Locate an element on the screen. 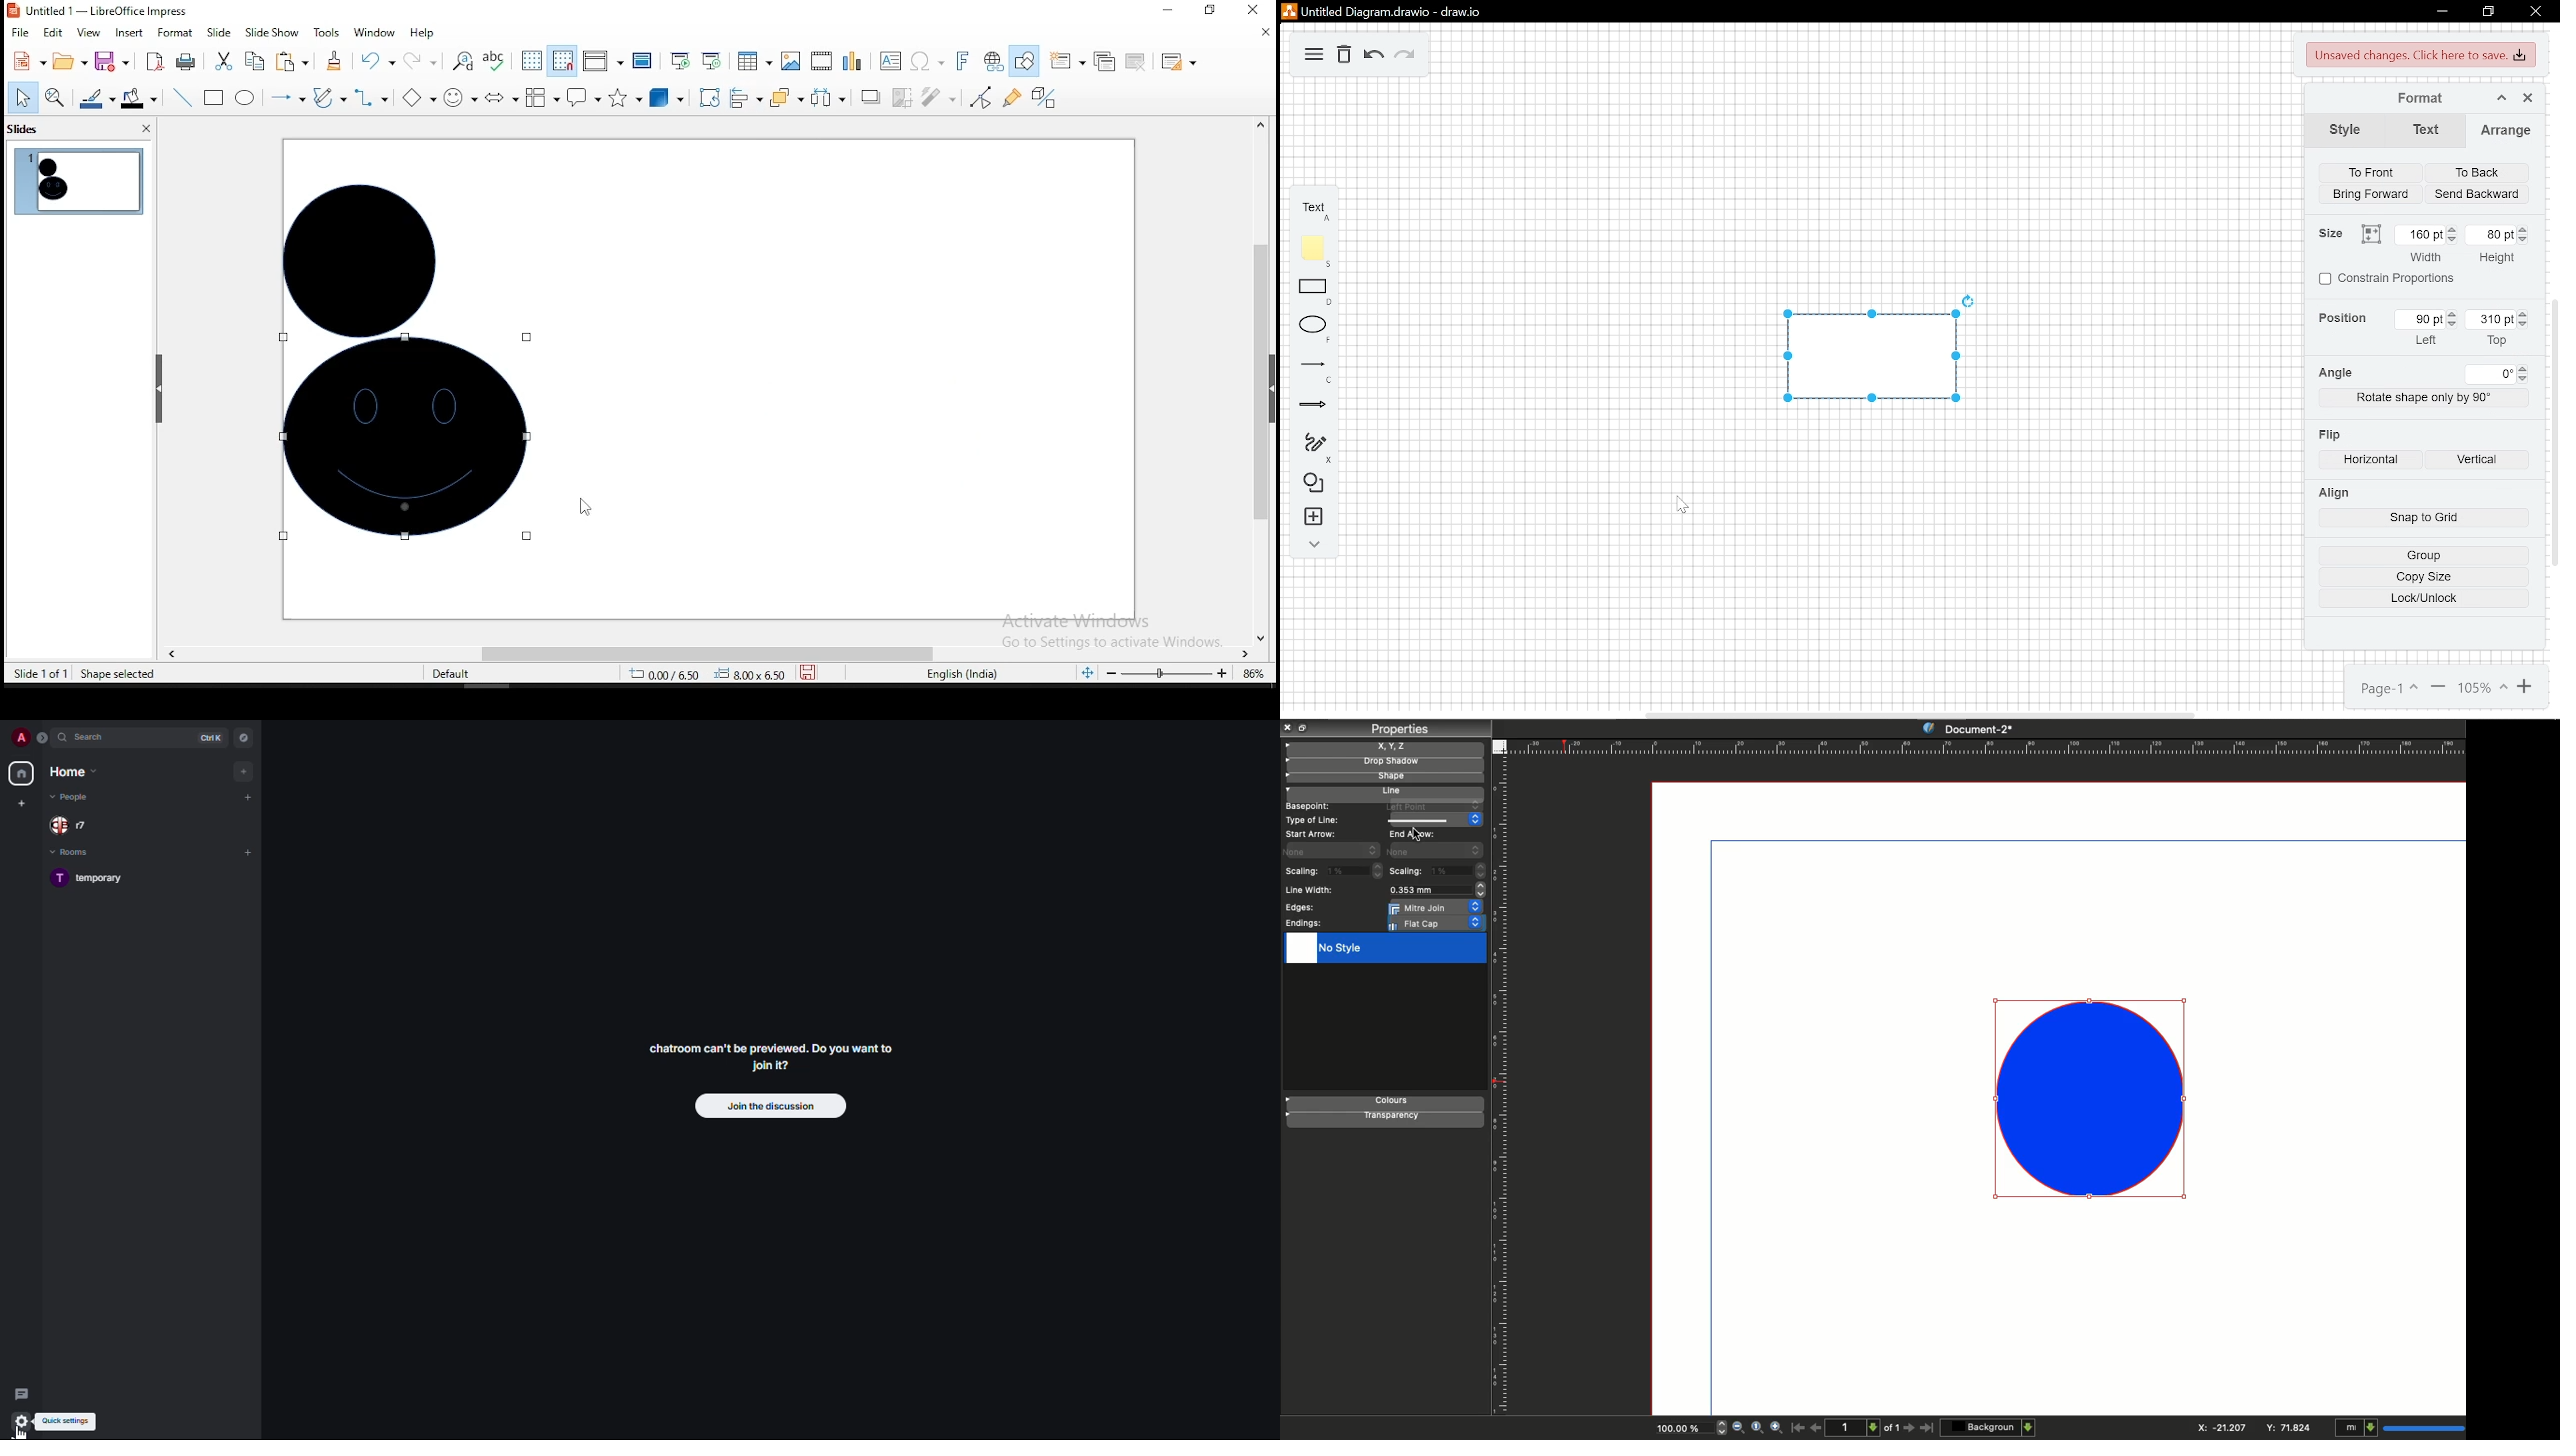  increase current angle is located at coordinates (2523, 368).